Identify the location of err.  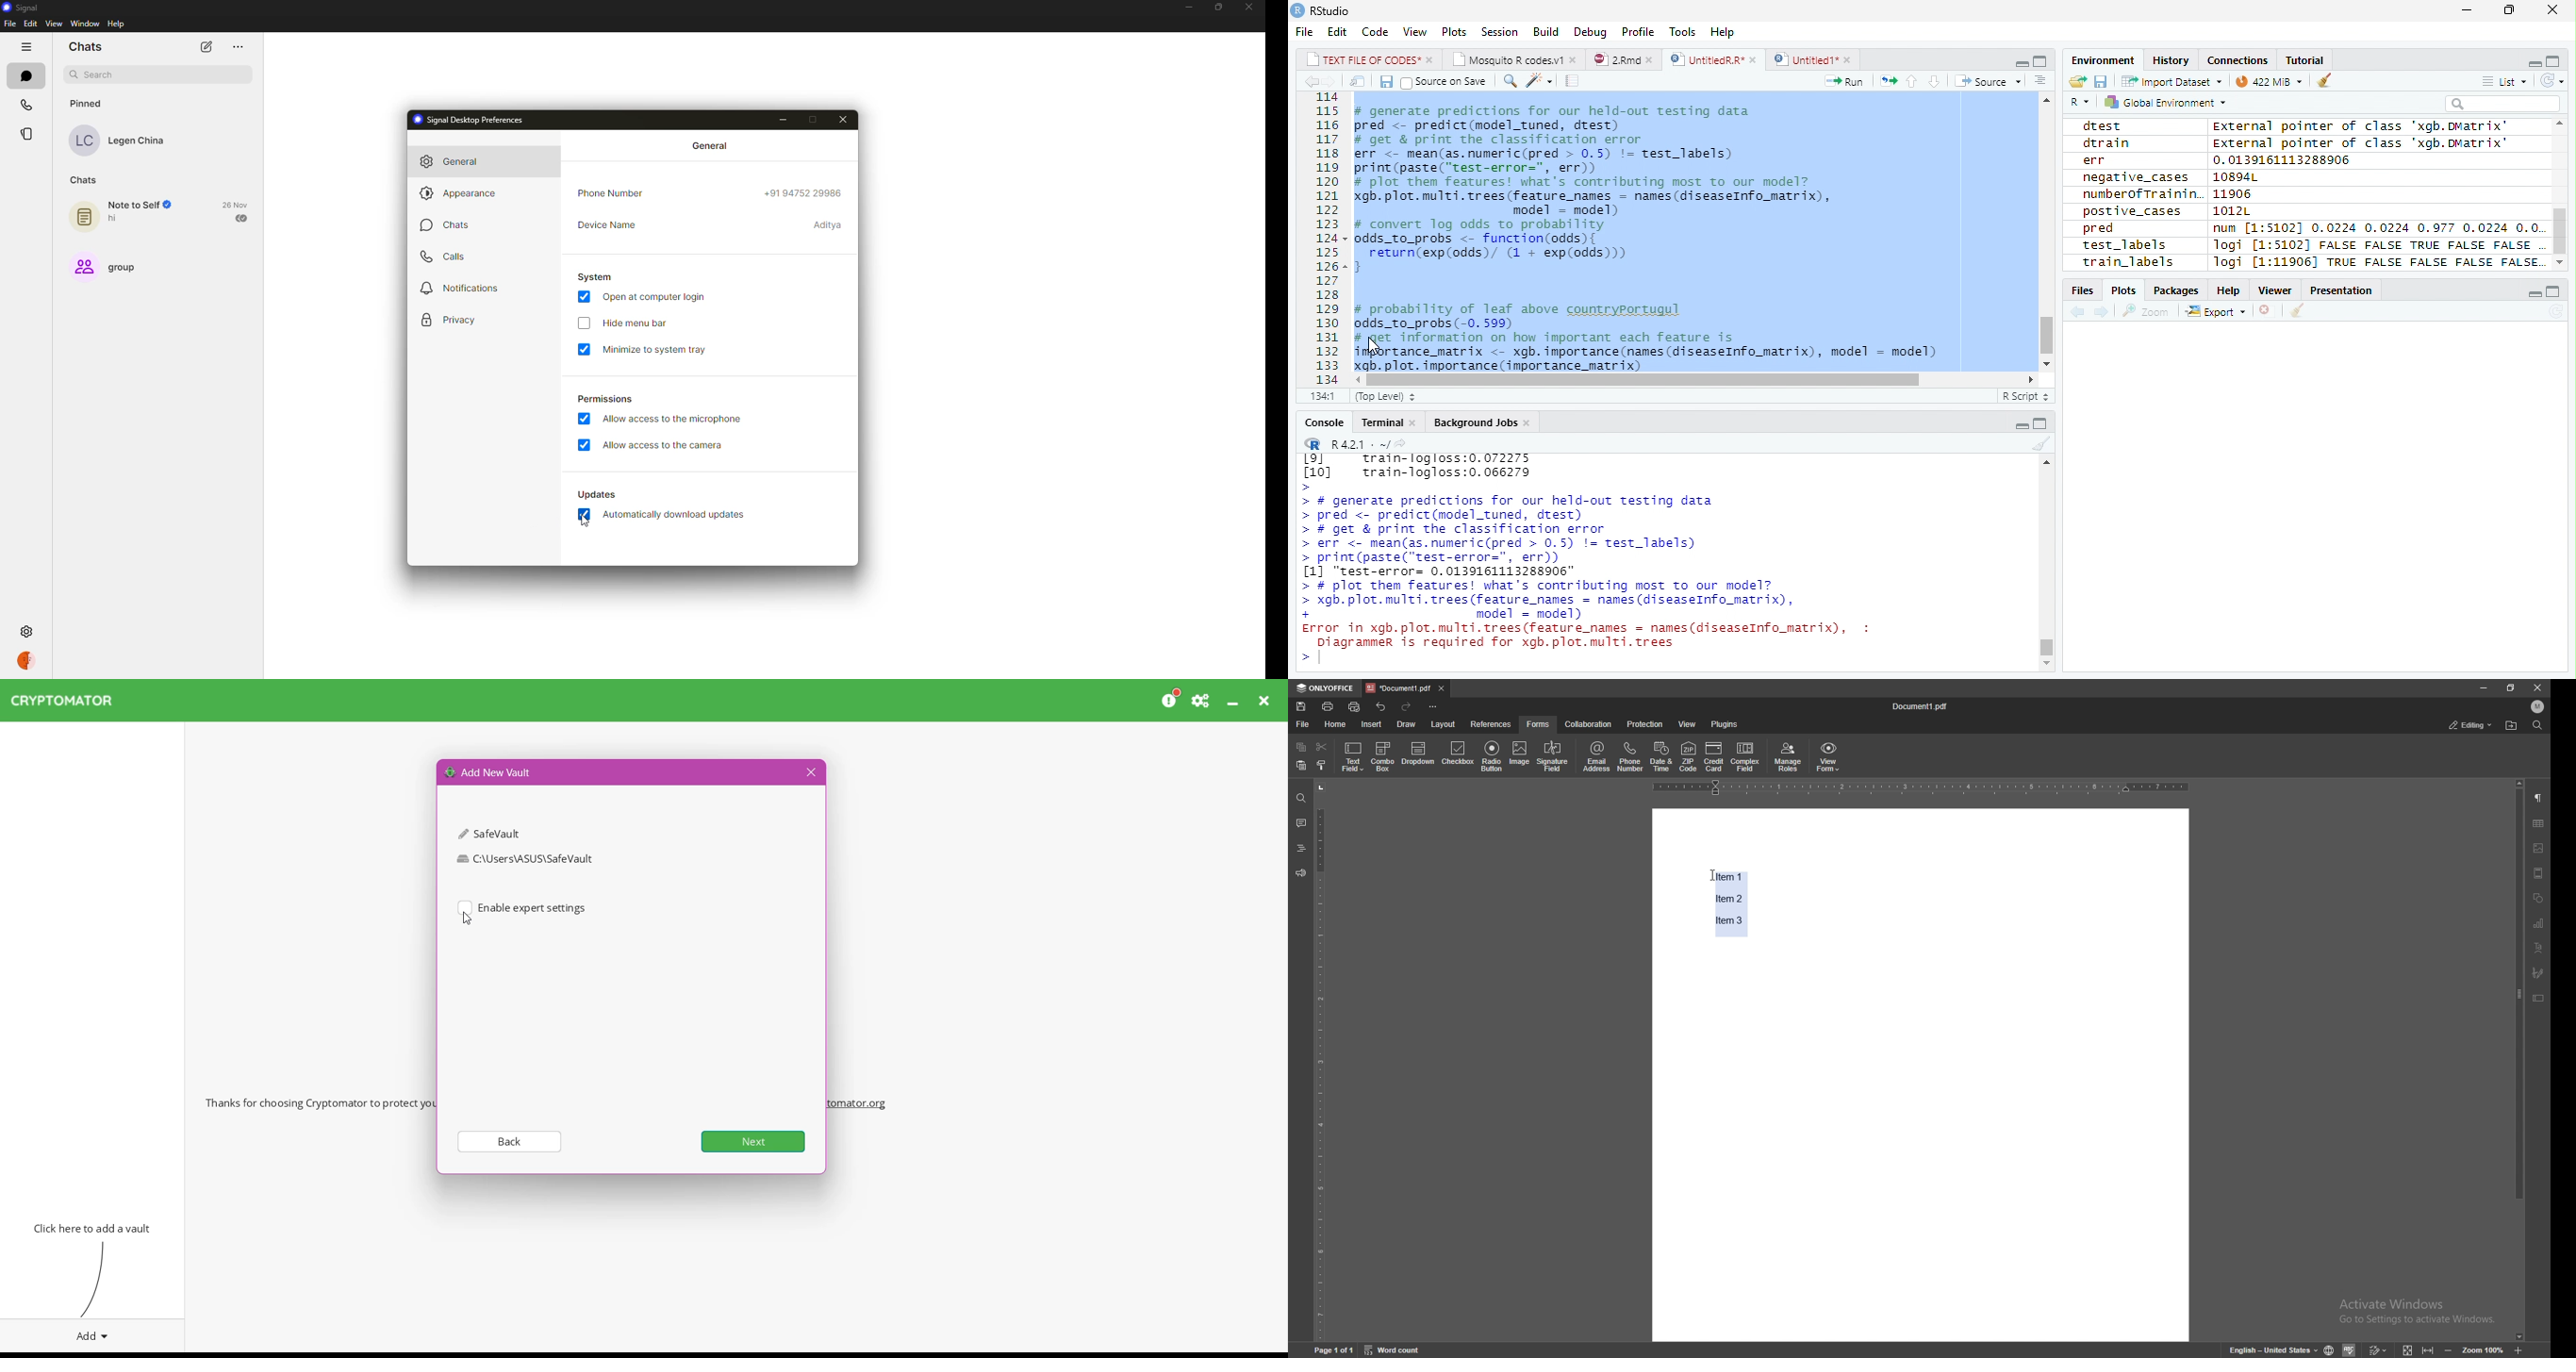
(2093, 160).